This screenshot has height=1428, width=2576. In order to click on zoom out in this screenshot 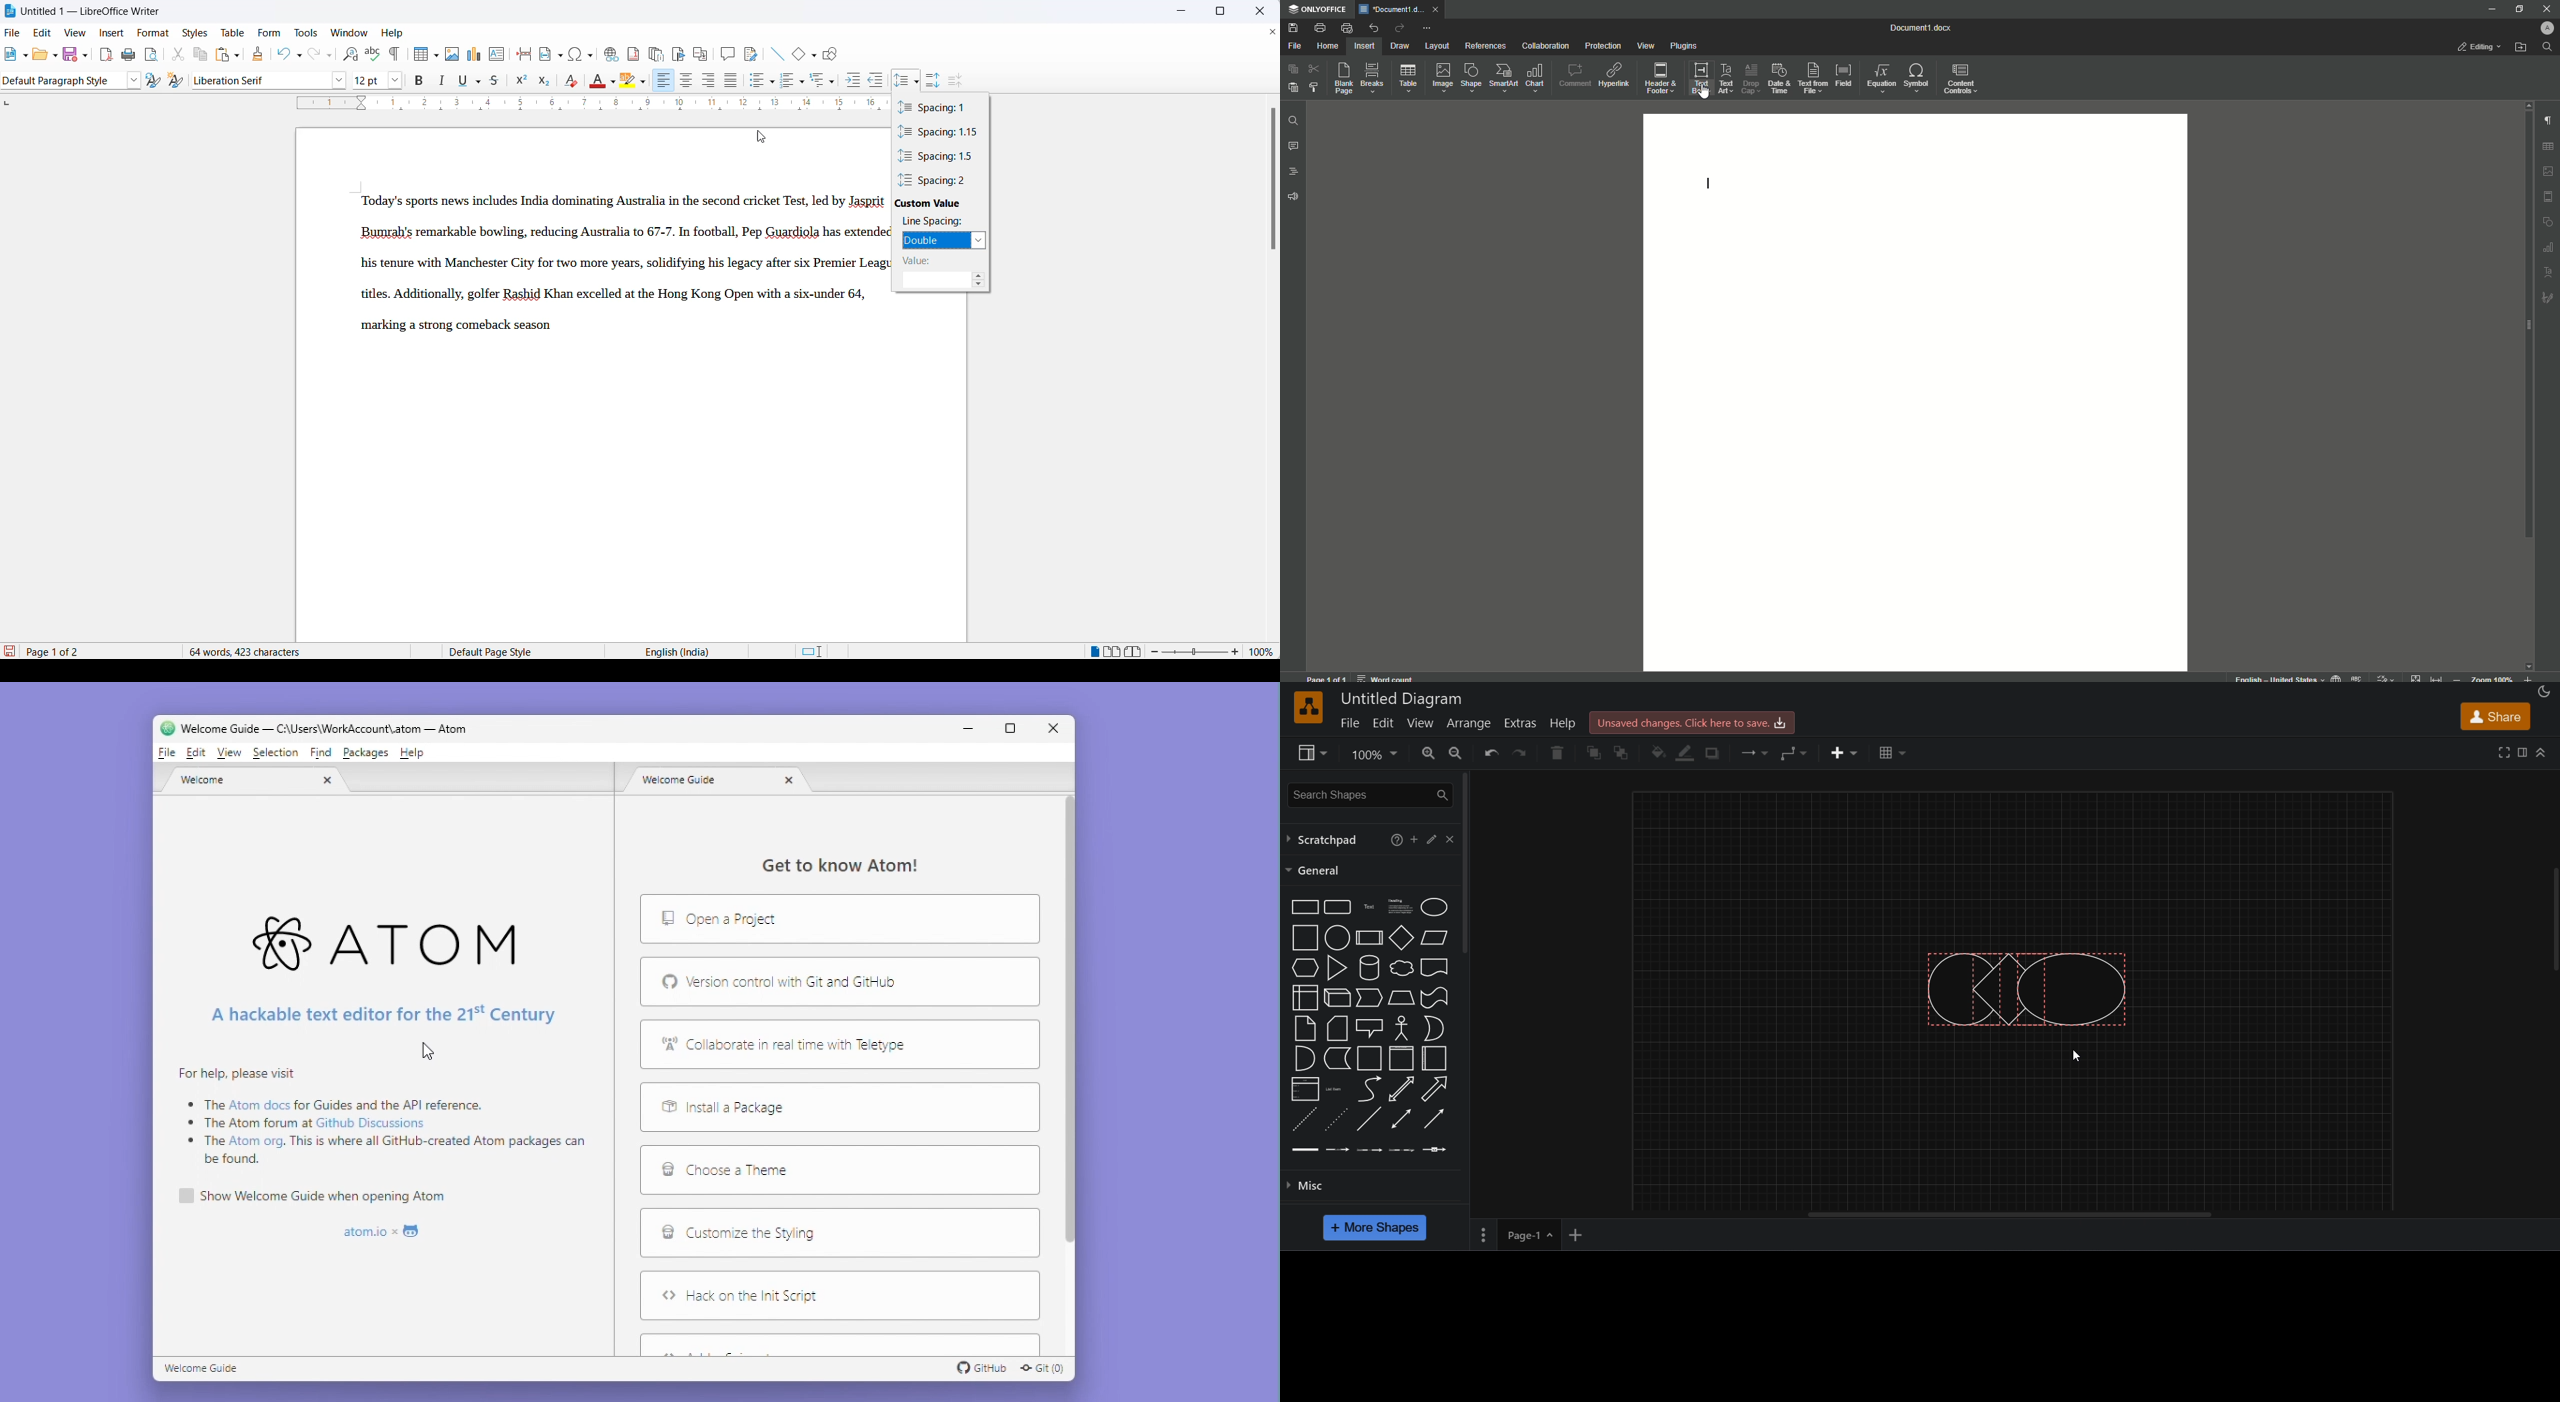, I will do `click(1454, 751)`.